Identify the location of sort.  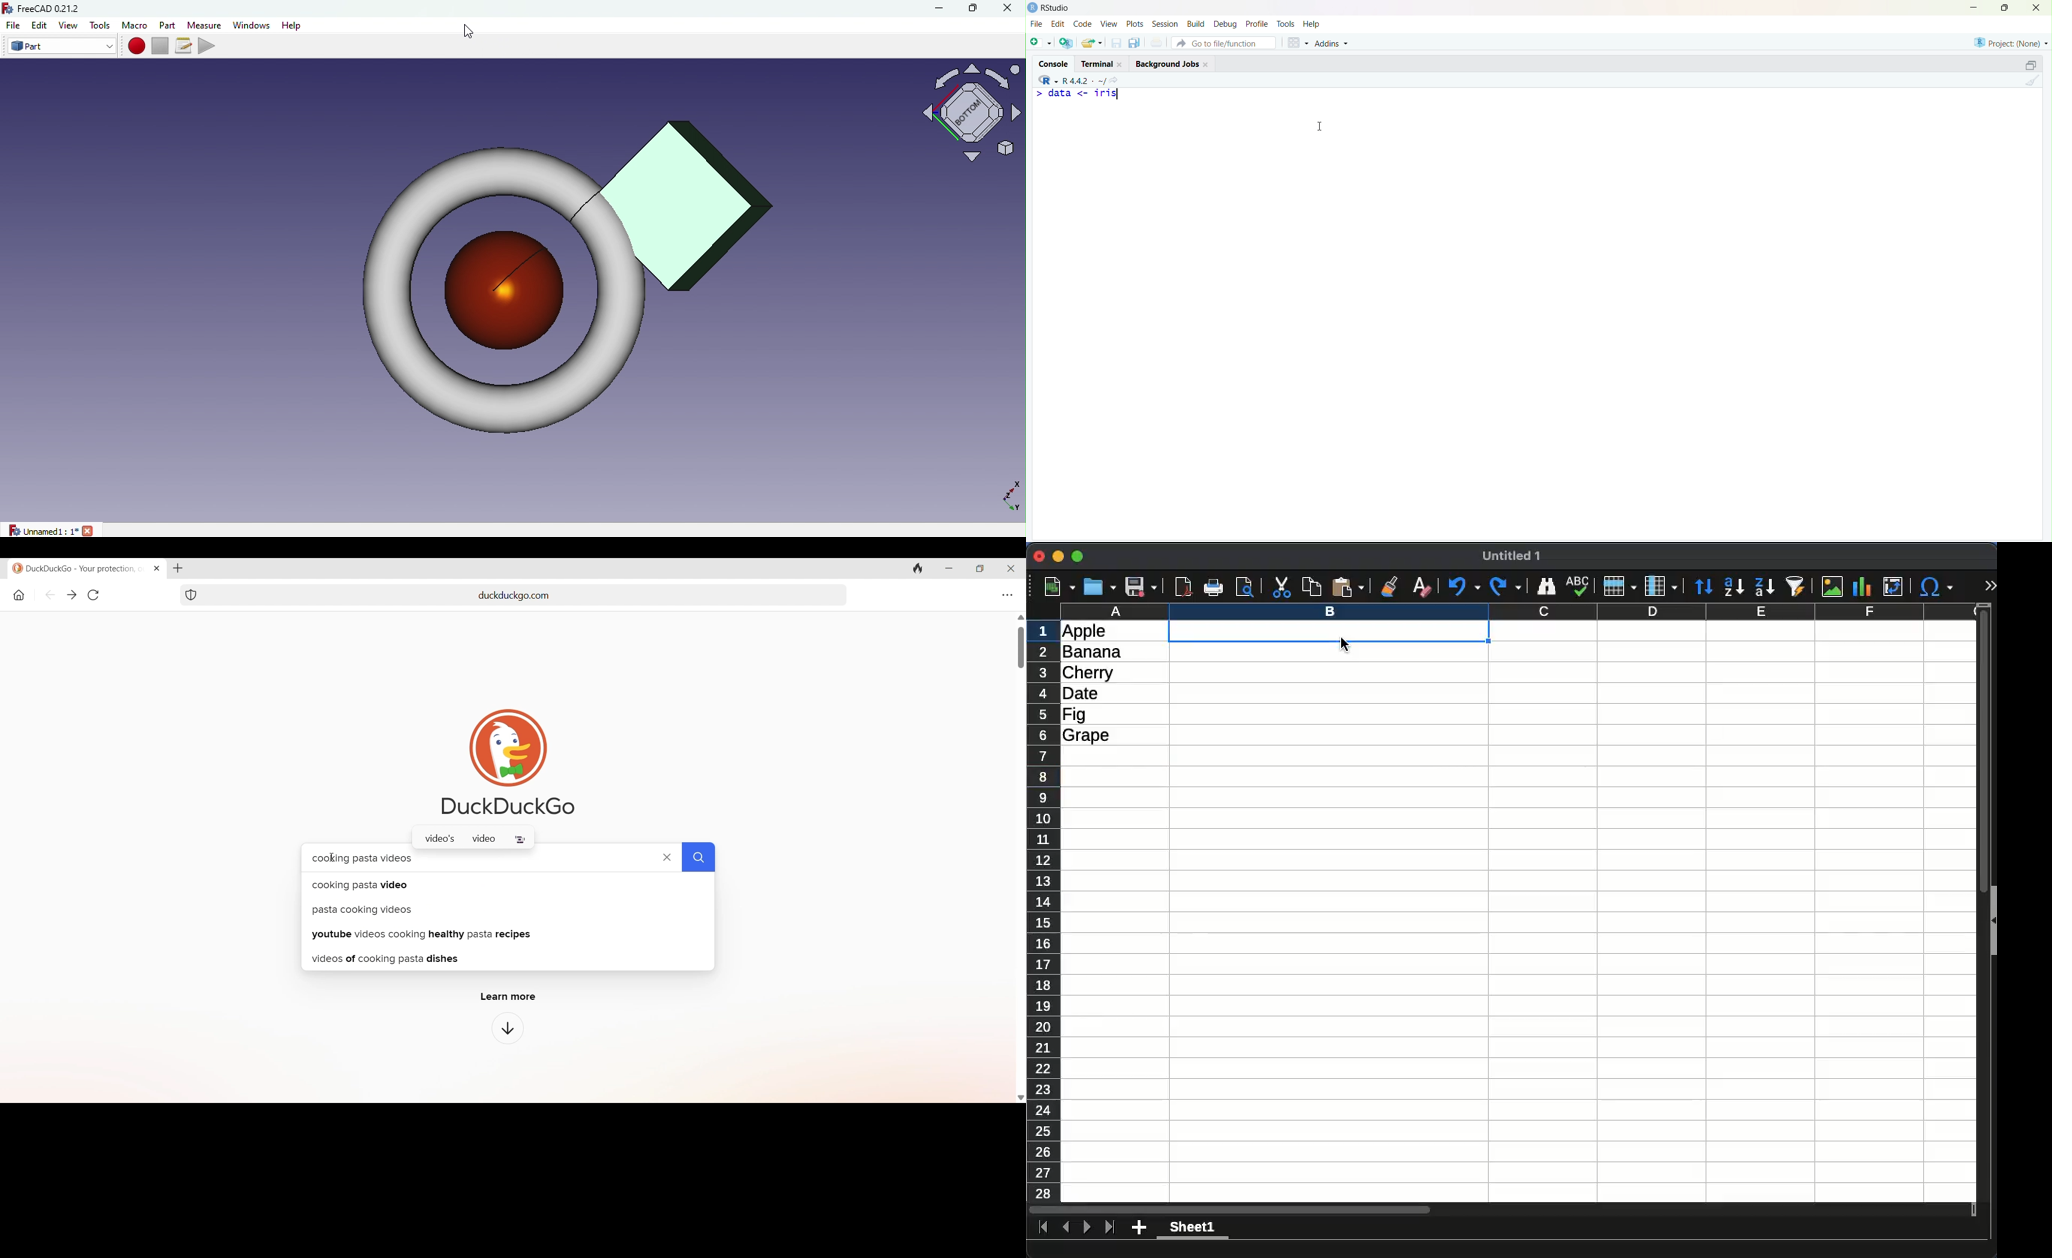
(1705, 587).